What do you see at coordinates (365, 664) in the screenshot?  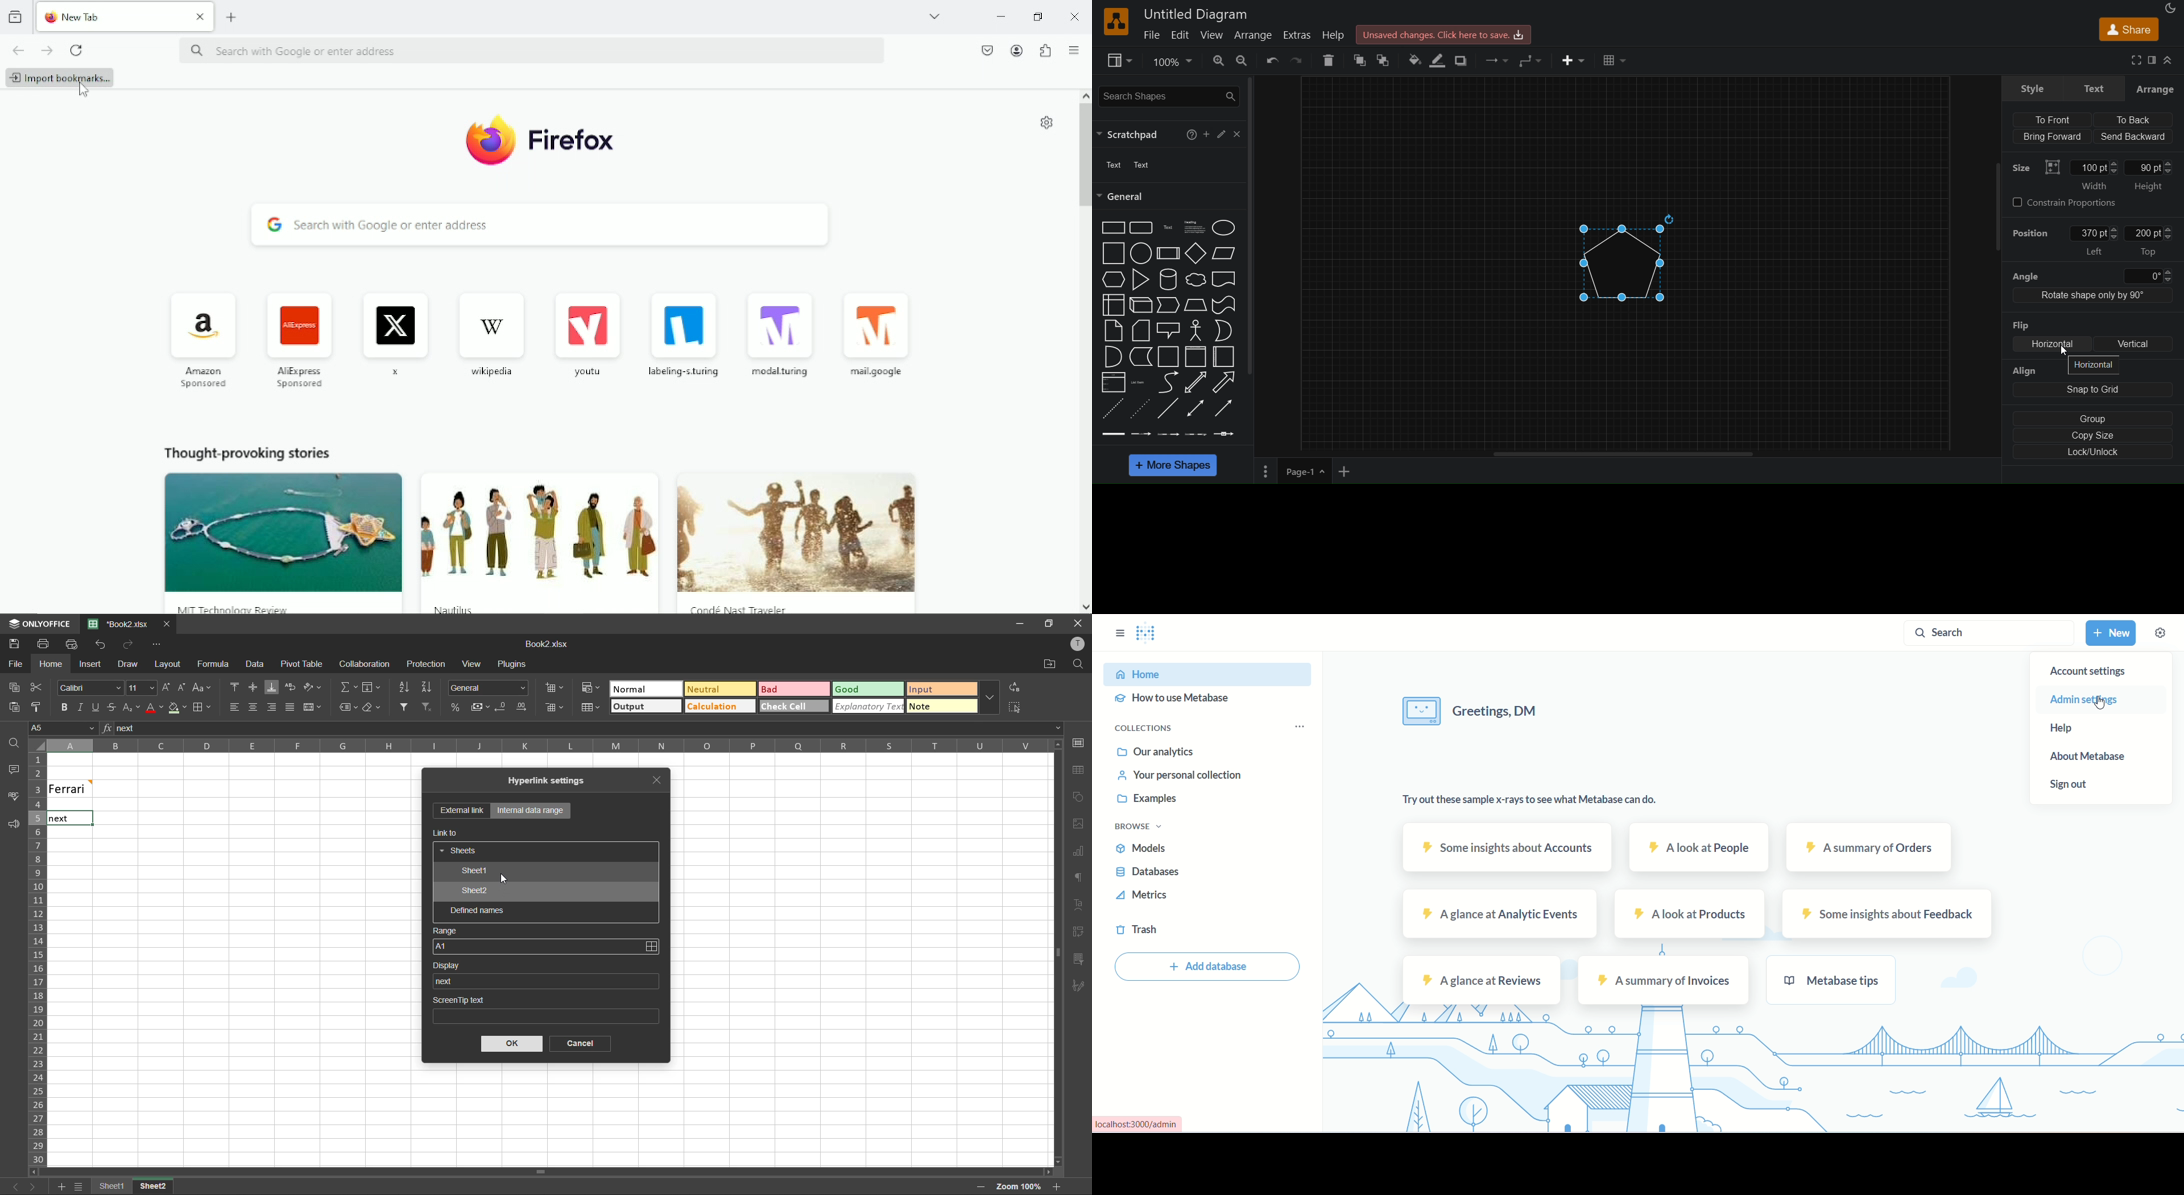 I see `collaboration` at bounding box center [365, 664].